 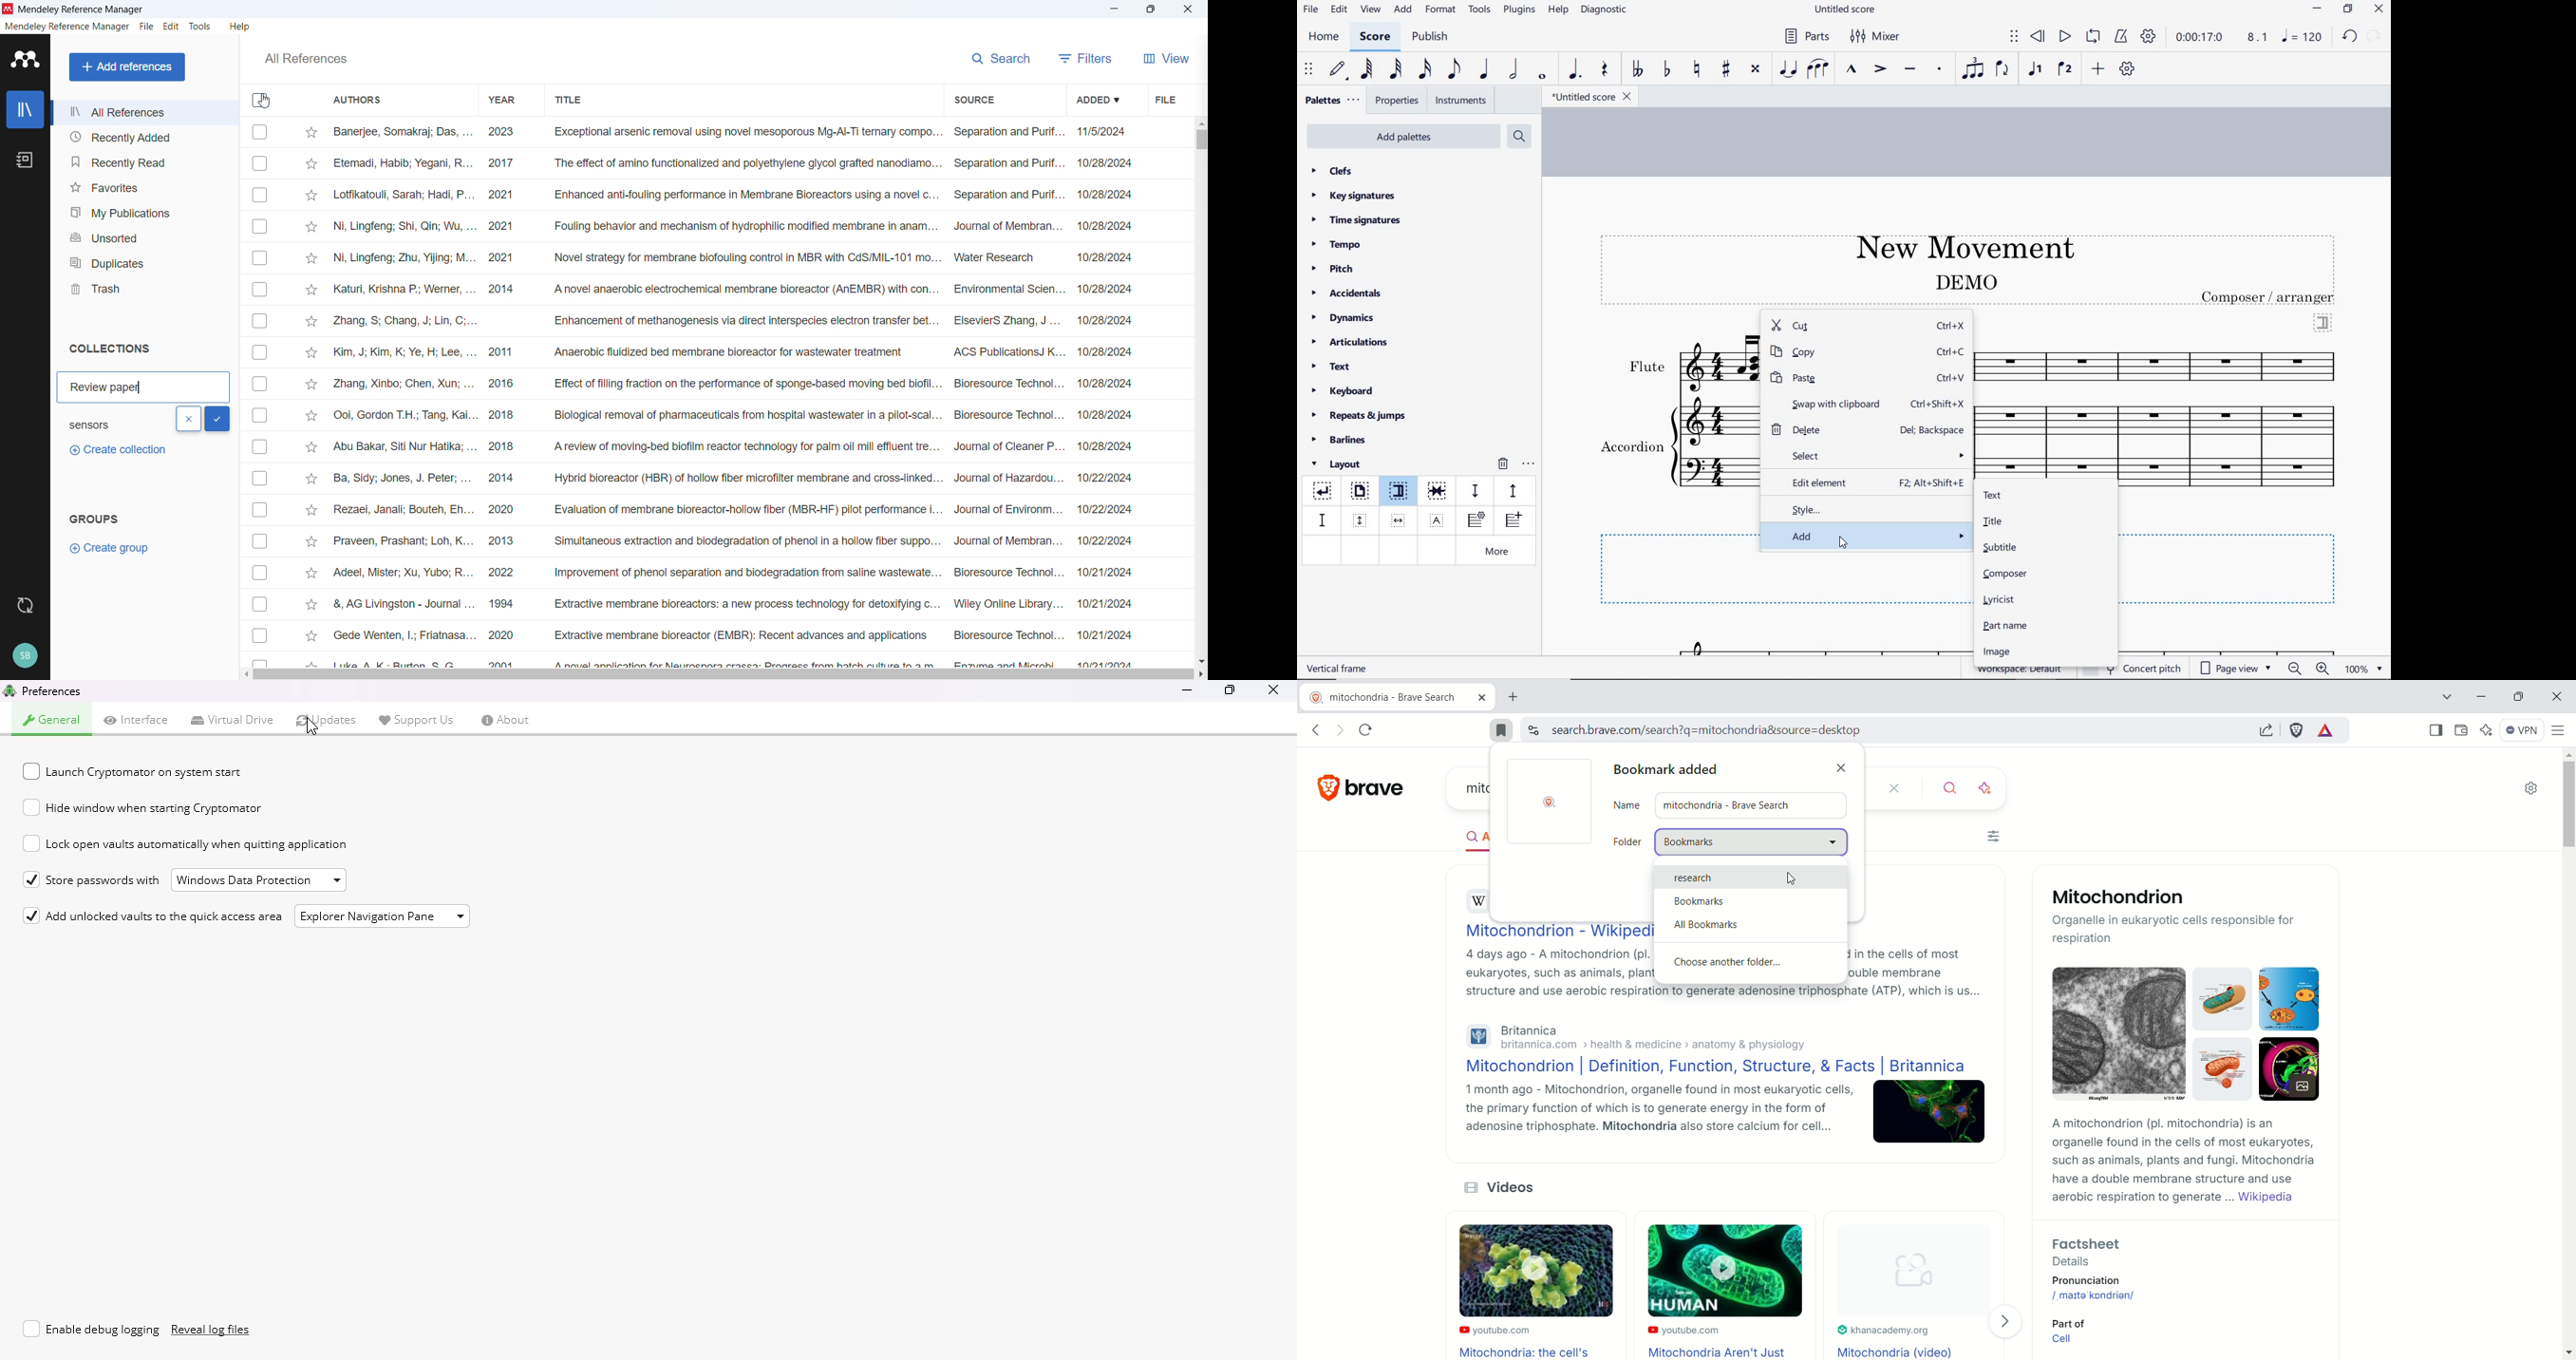 What do you see at coordinates (725, 675) in the screenshot?
I see `Horizontal scrollbar ` at bounding box center [725, 675].